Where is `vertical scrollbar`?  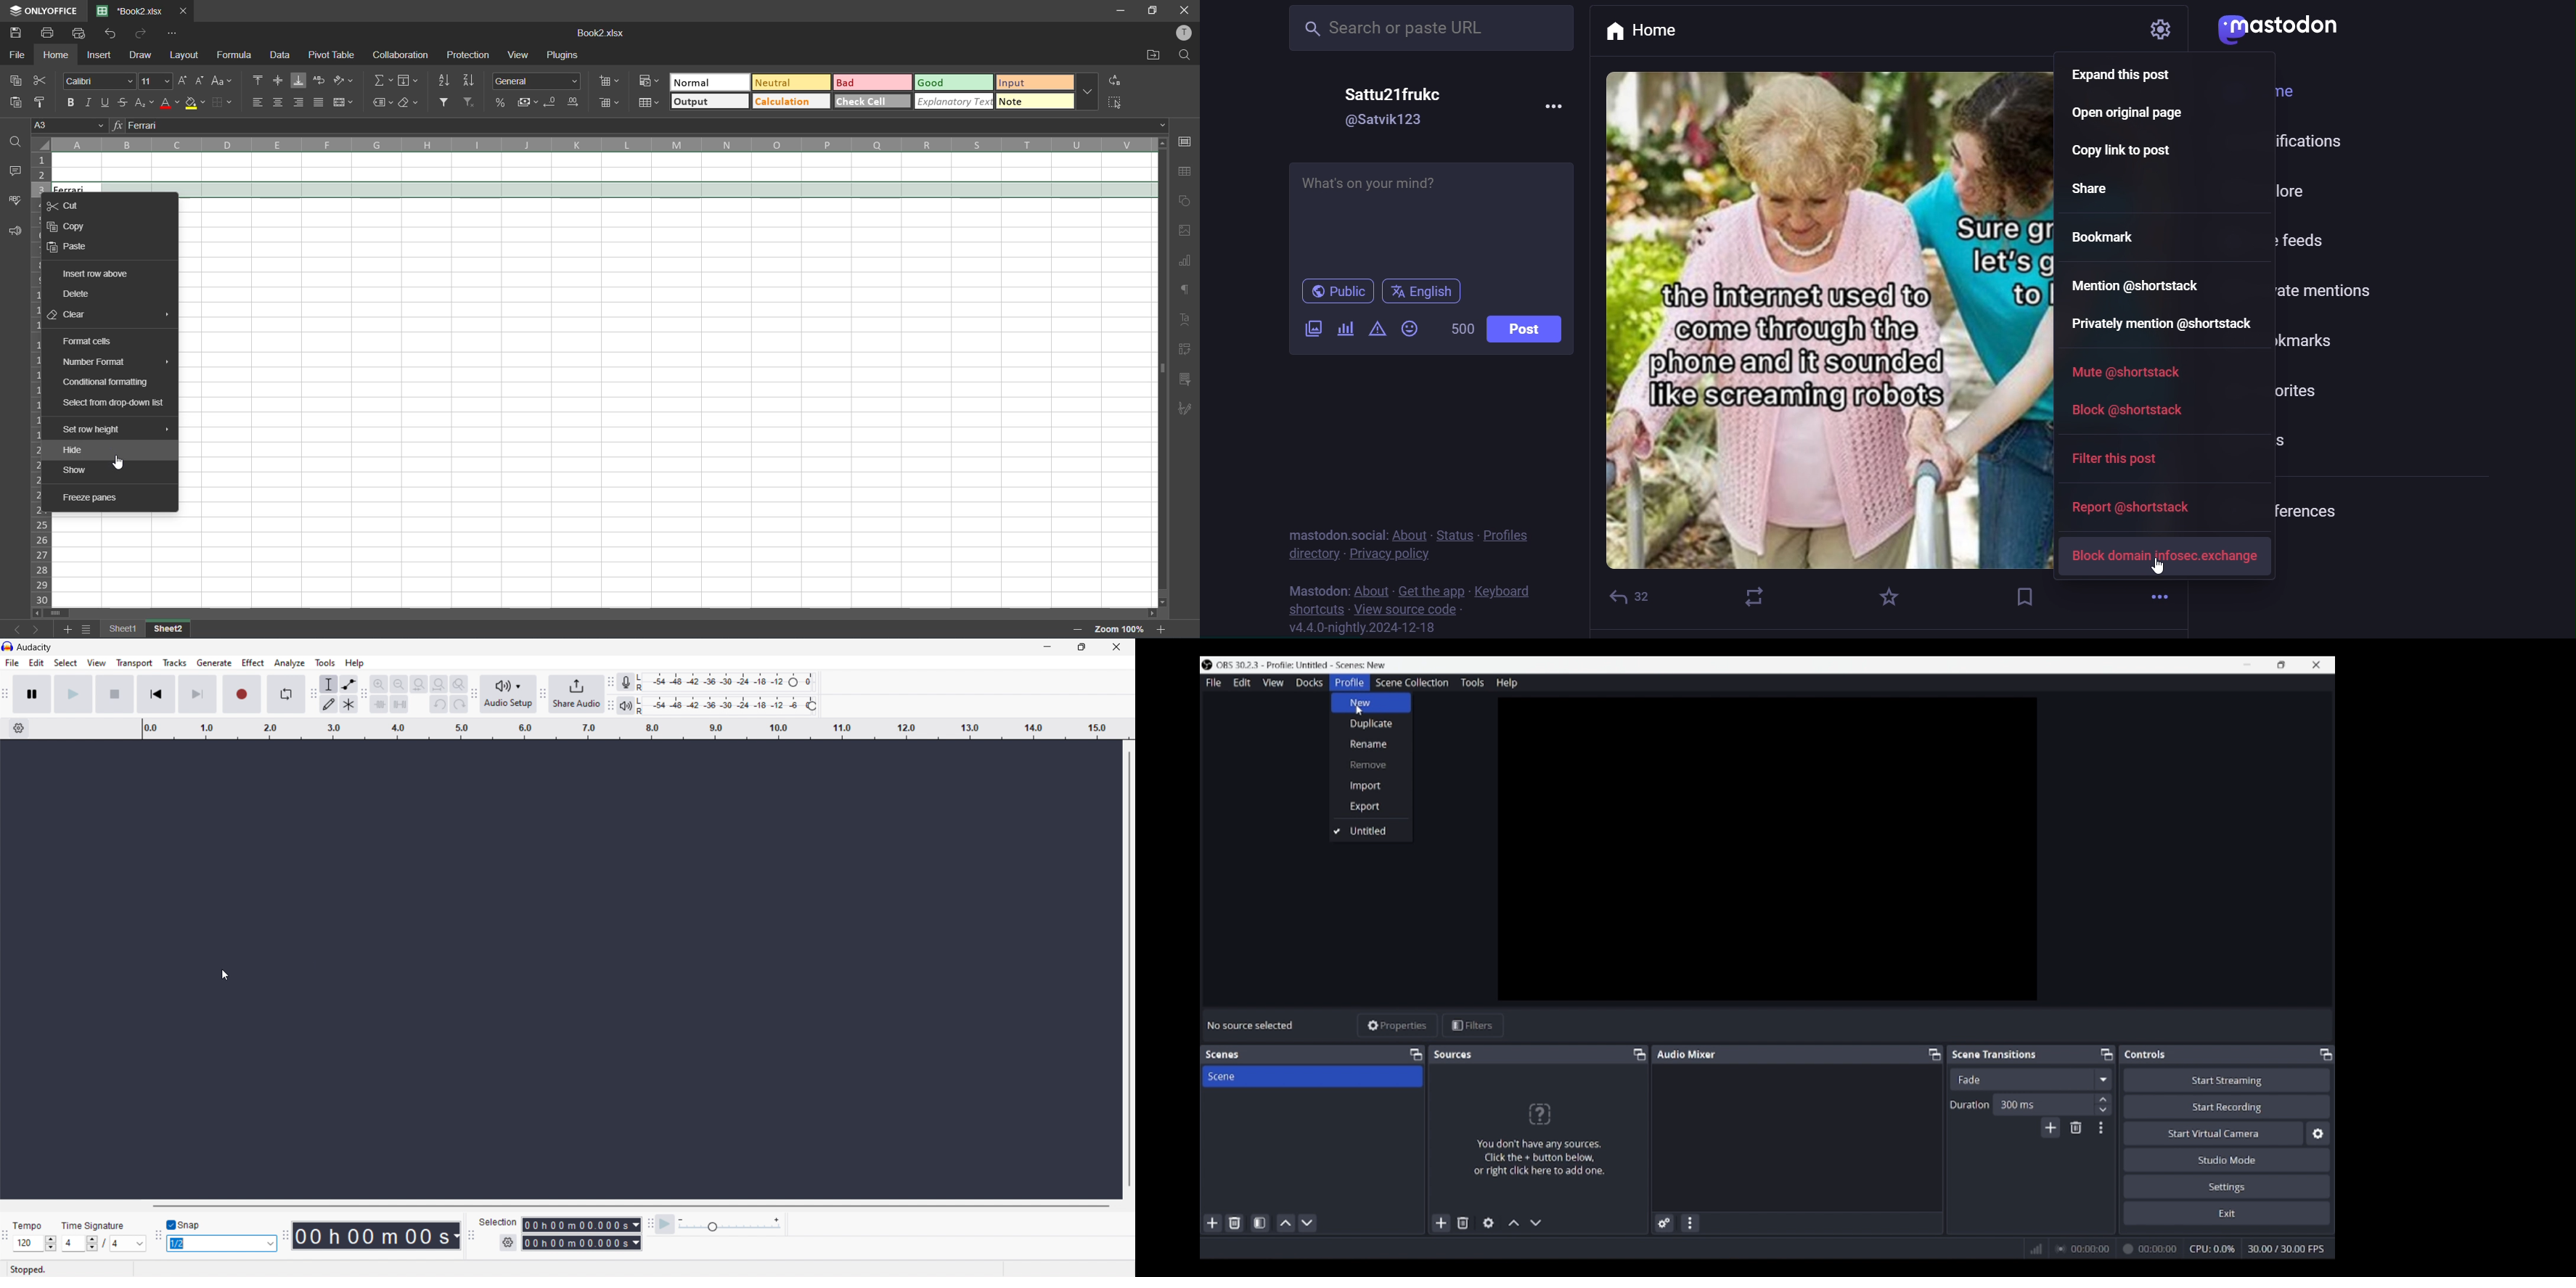 vertical scrollbar is located at coordinates (1133, 968).